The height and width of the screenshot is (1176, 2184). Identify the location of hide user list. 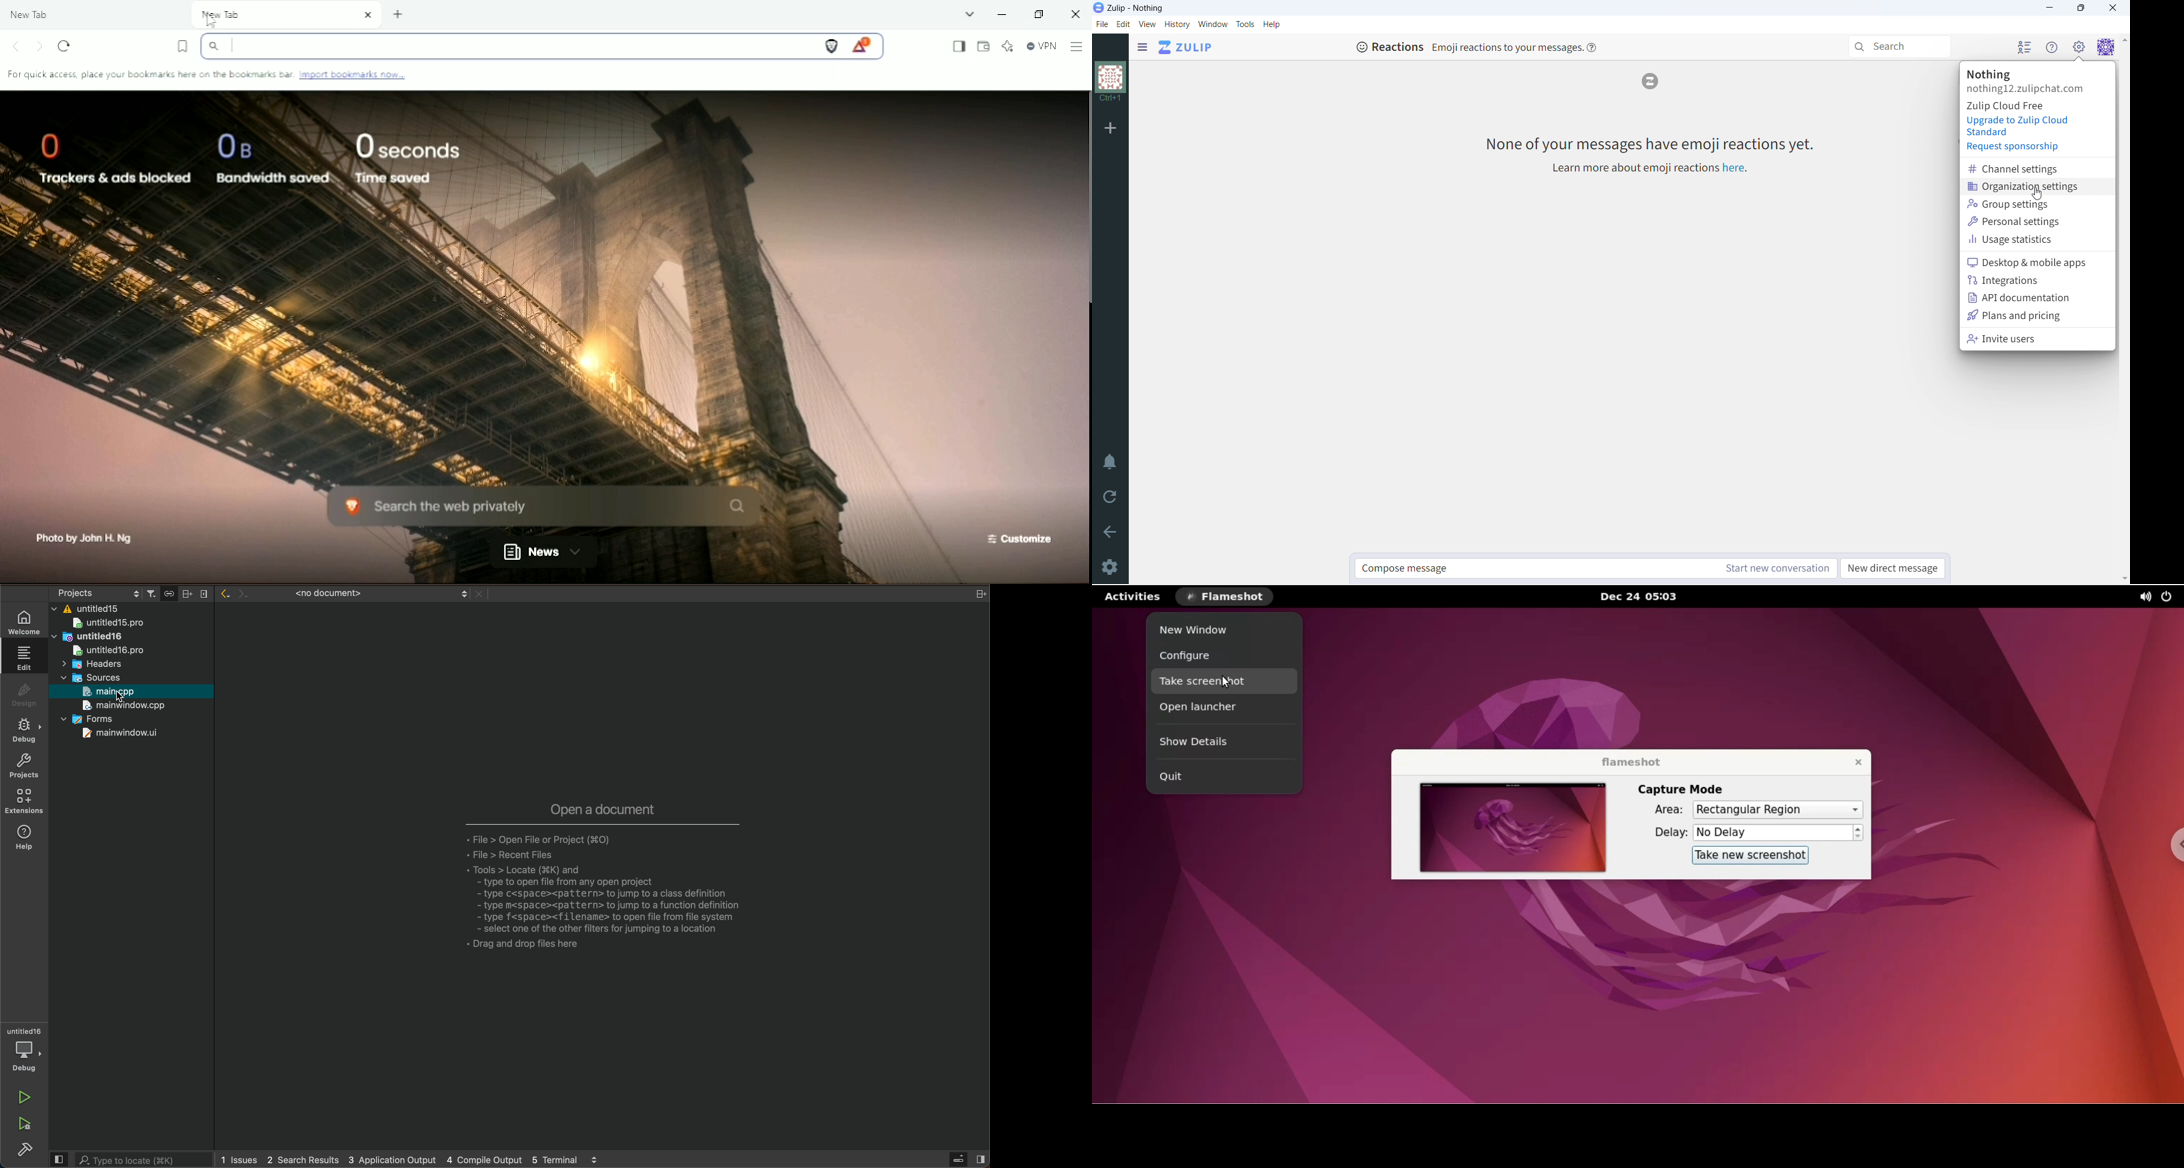
(2024, 47).